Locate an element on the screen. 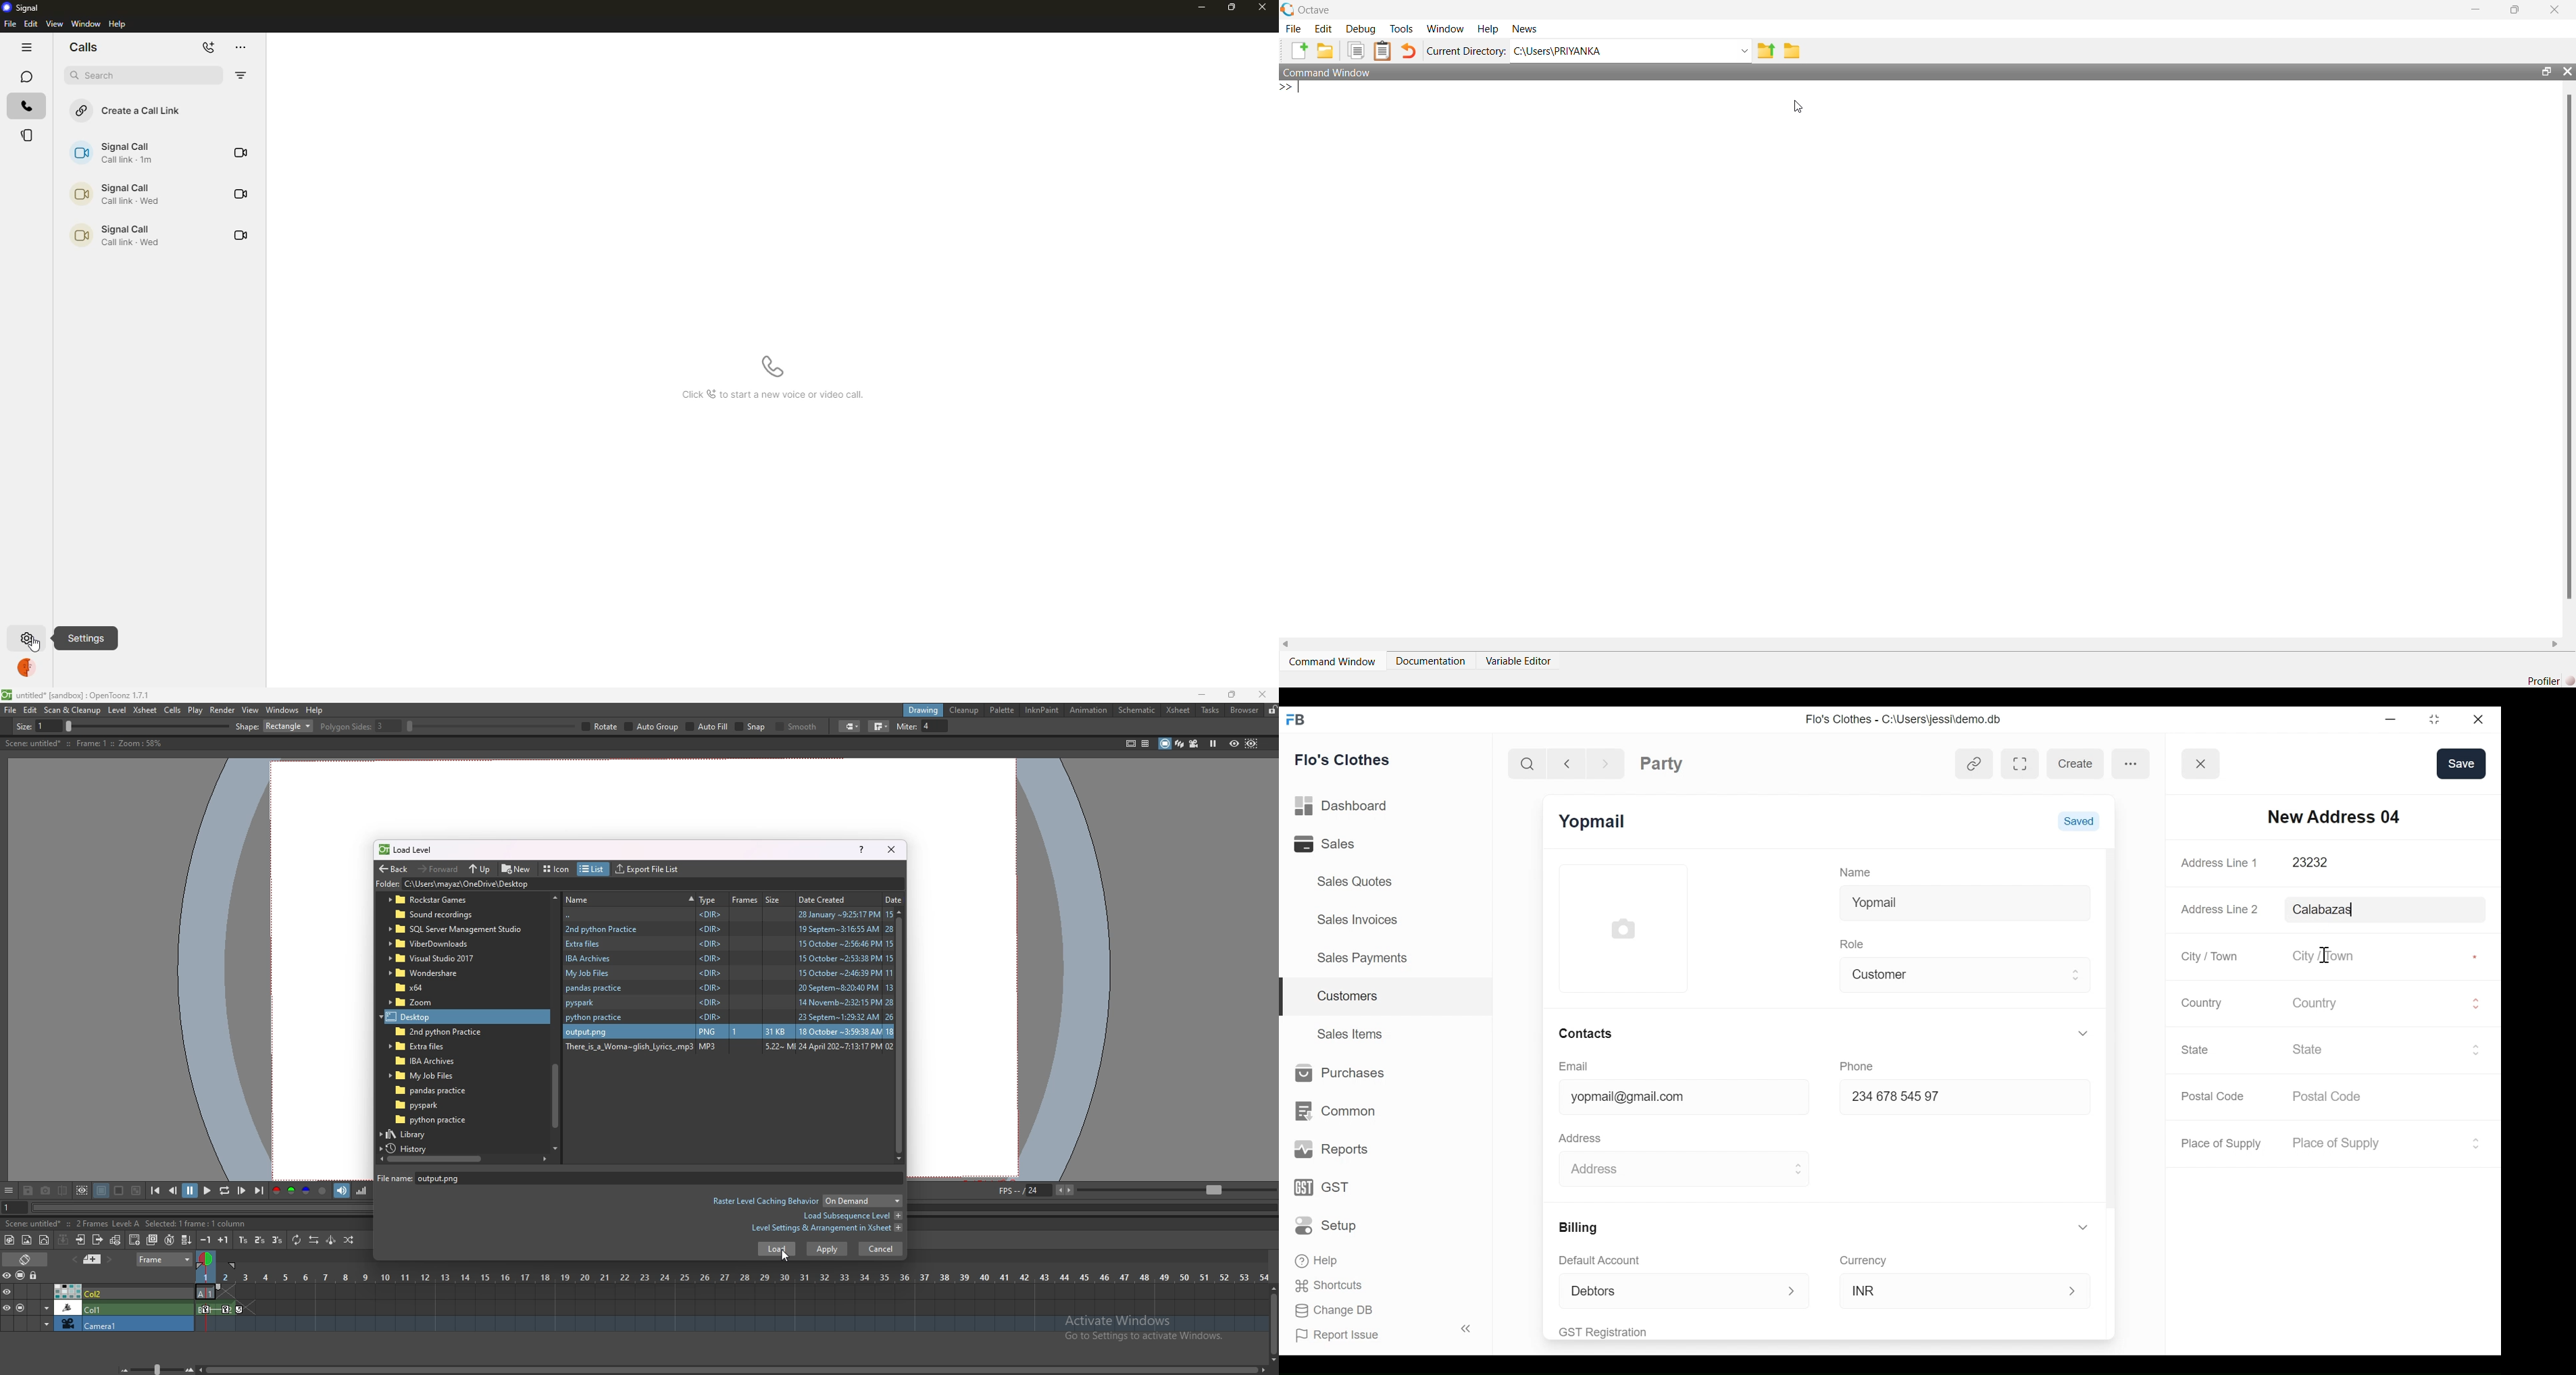 Image resolution: width=2576 pixels, height=1400 pixels. State is located at coordinates (2198, 1050).